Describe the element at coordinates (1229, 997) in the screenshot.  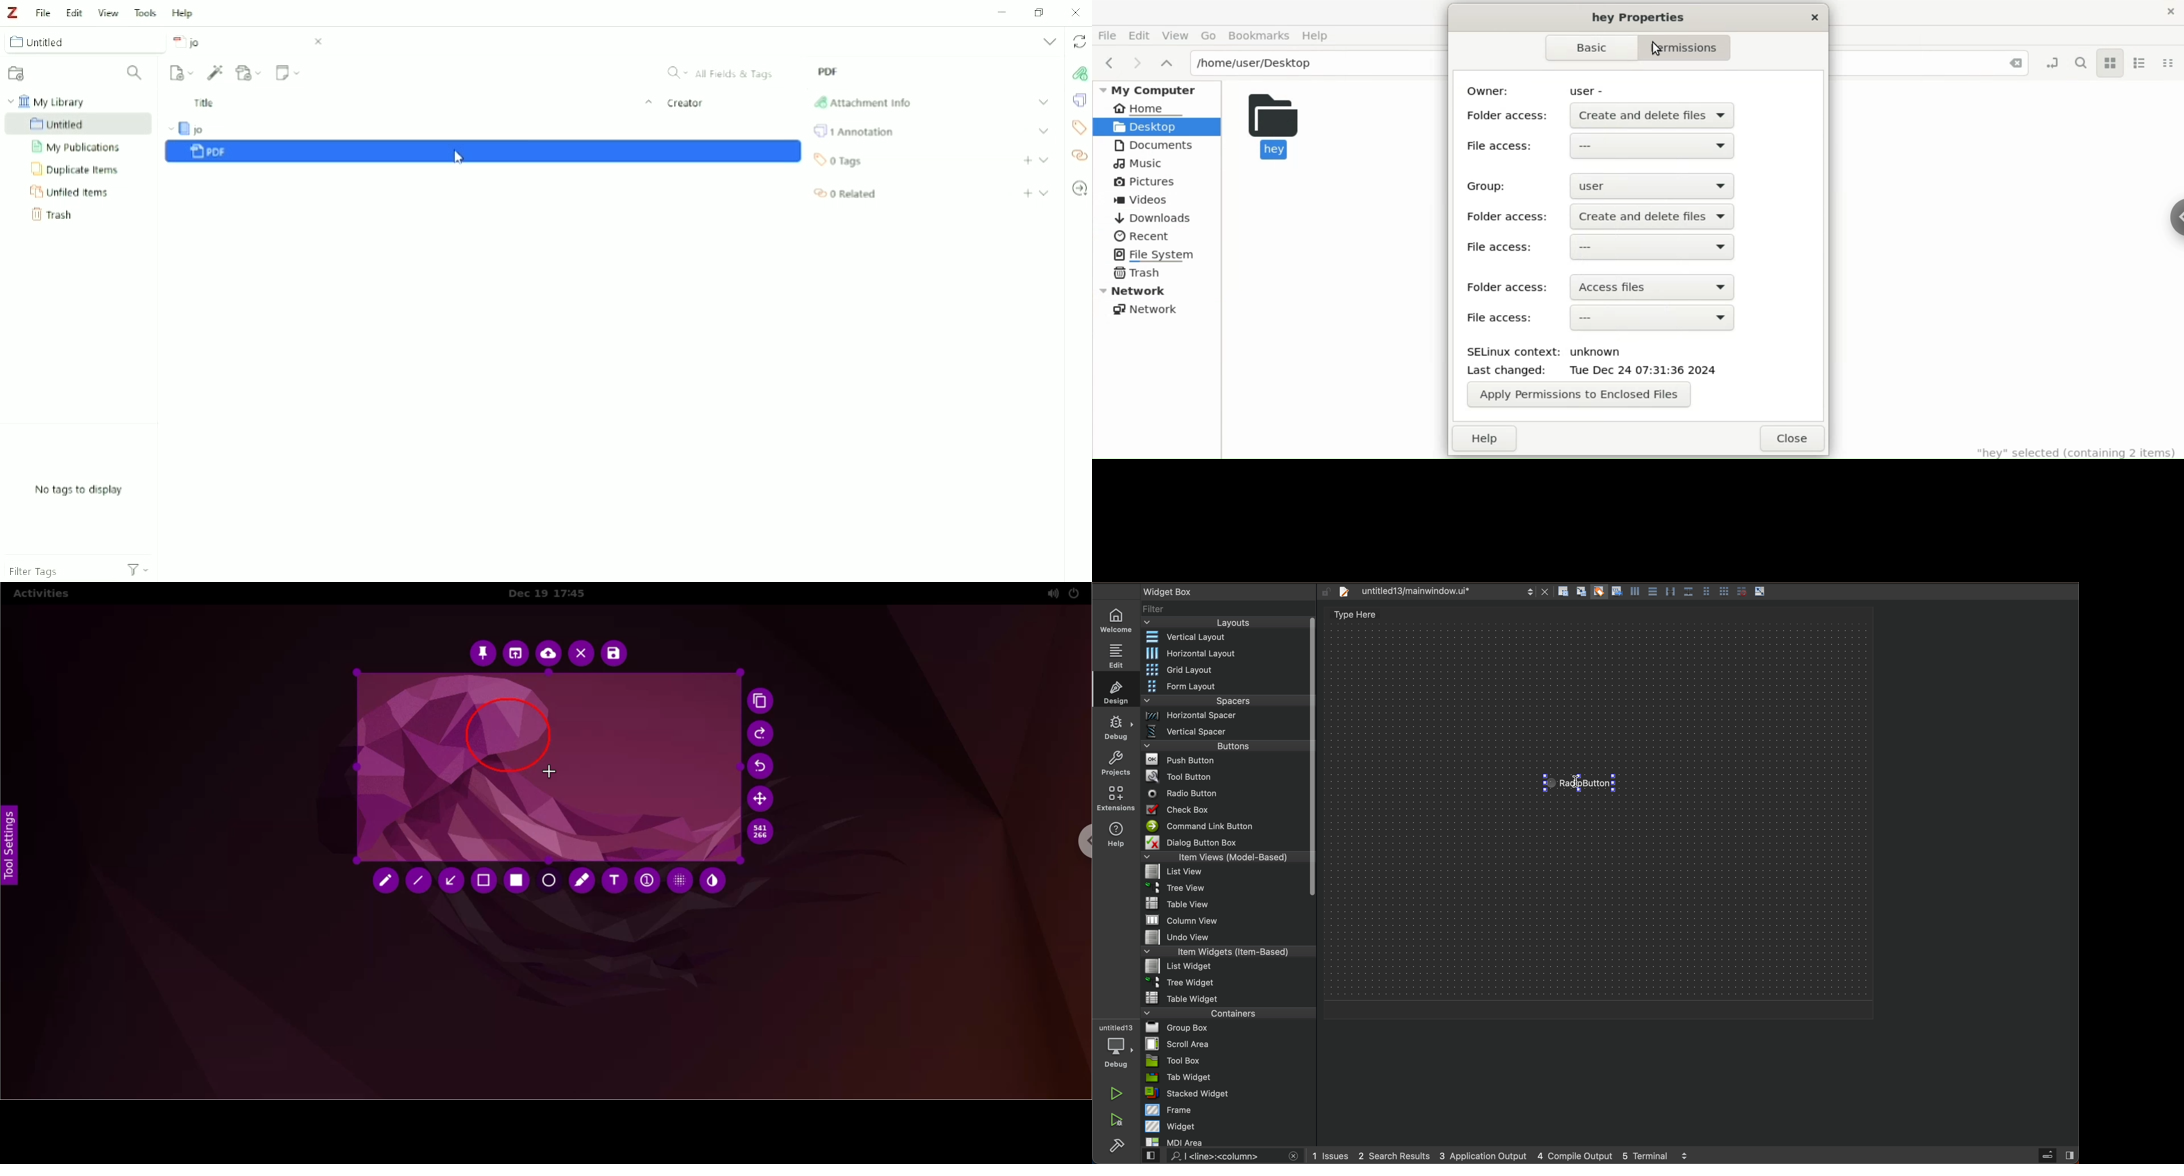
I see `table widget` at that location.